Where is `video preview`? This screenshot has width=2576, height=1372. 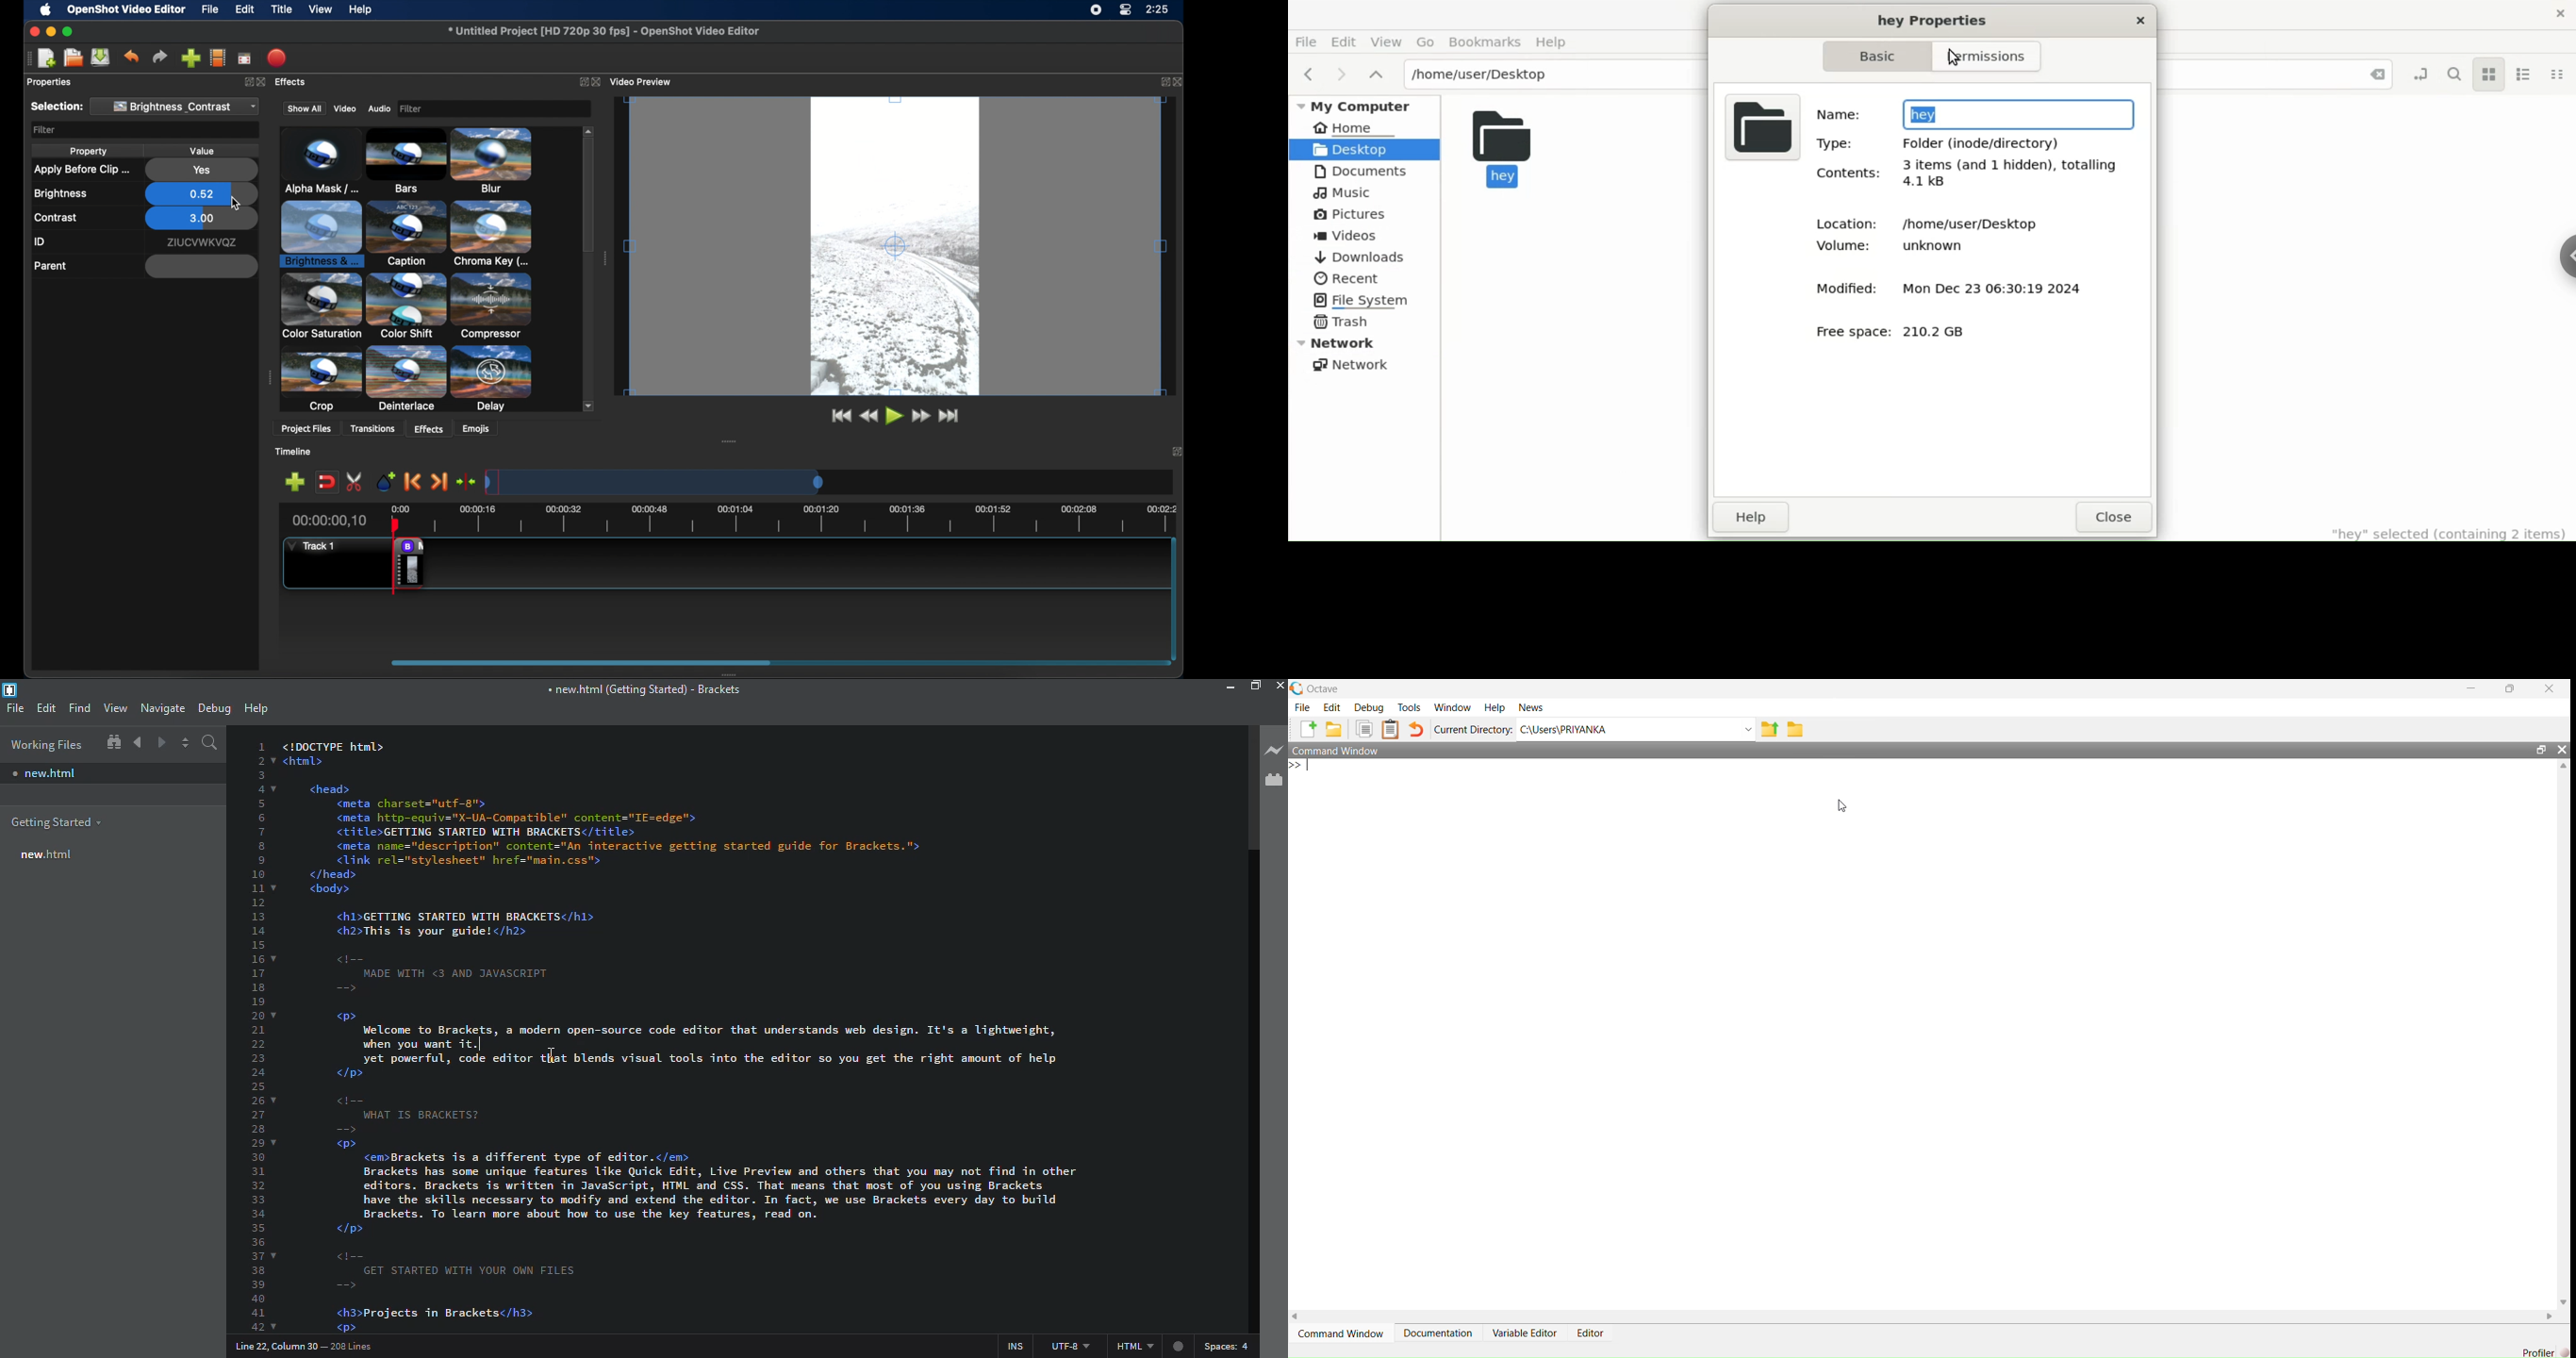
video preview is located at coordinates (900, 252).